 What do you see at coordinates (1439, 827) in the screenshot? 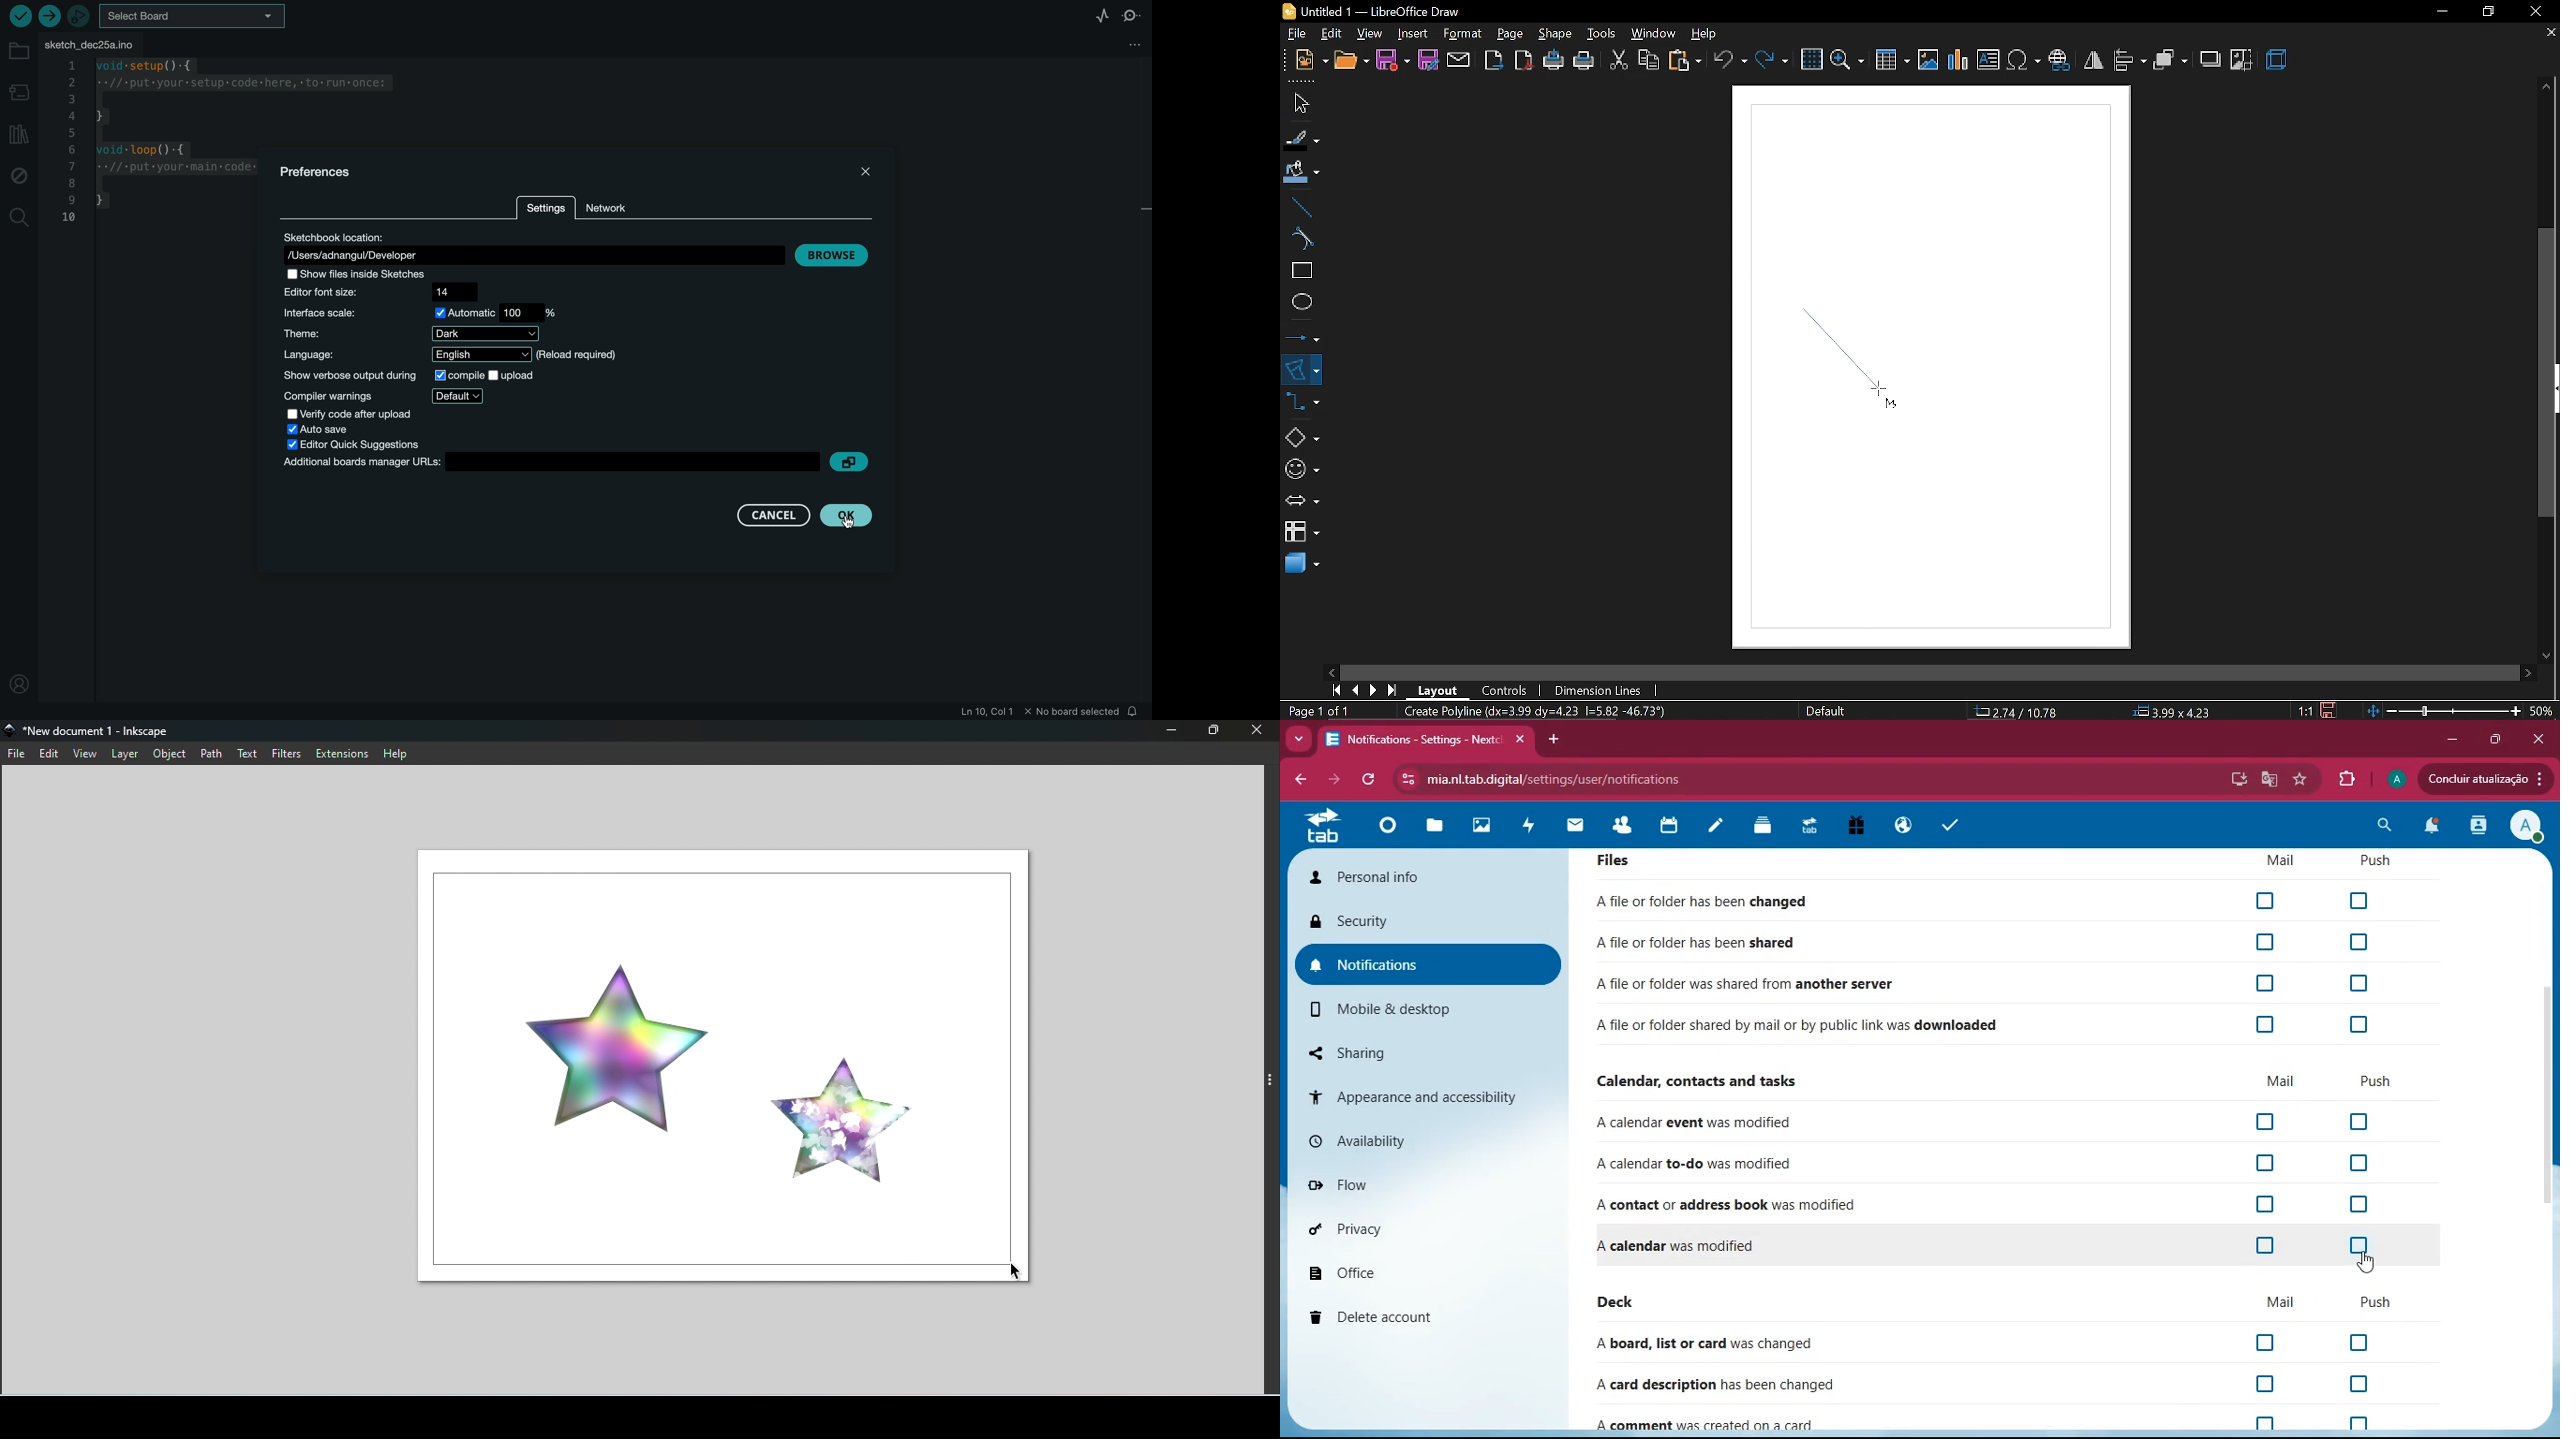
I see `files` at bounding box center [1439, 827].